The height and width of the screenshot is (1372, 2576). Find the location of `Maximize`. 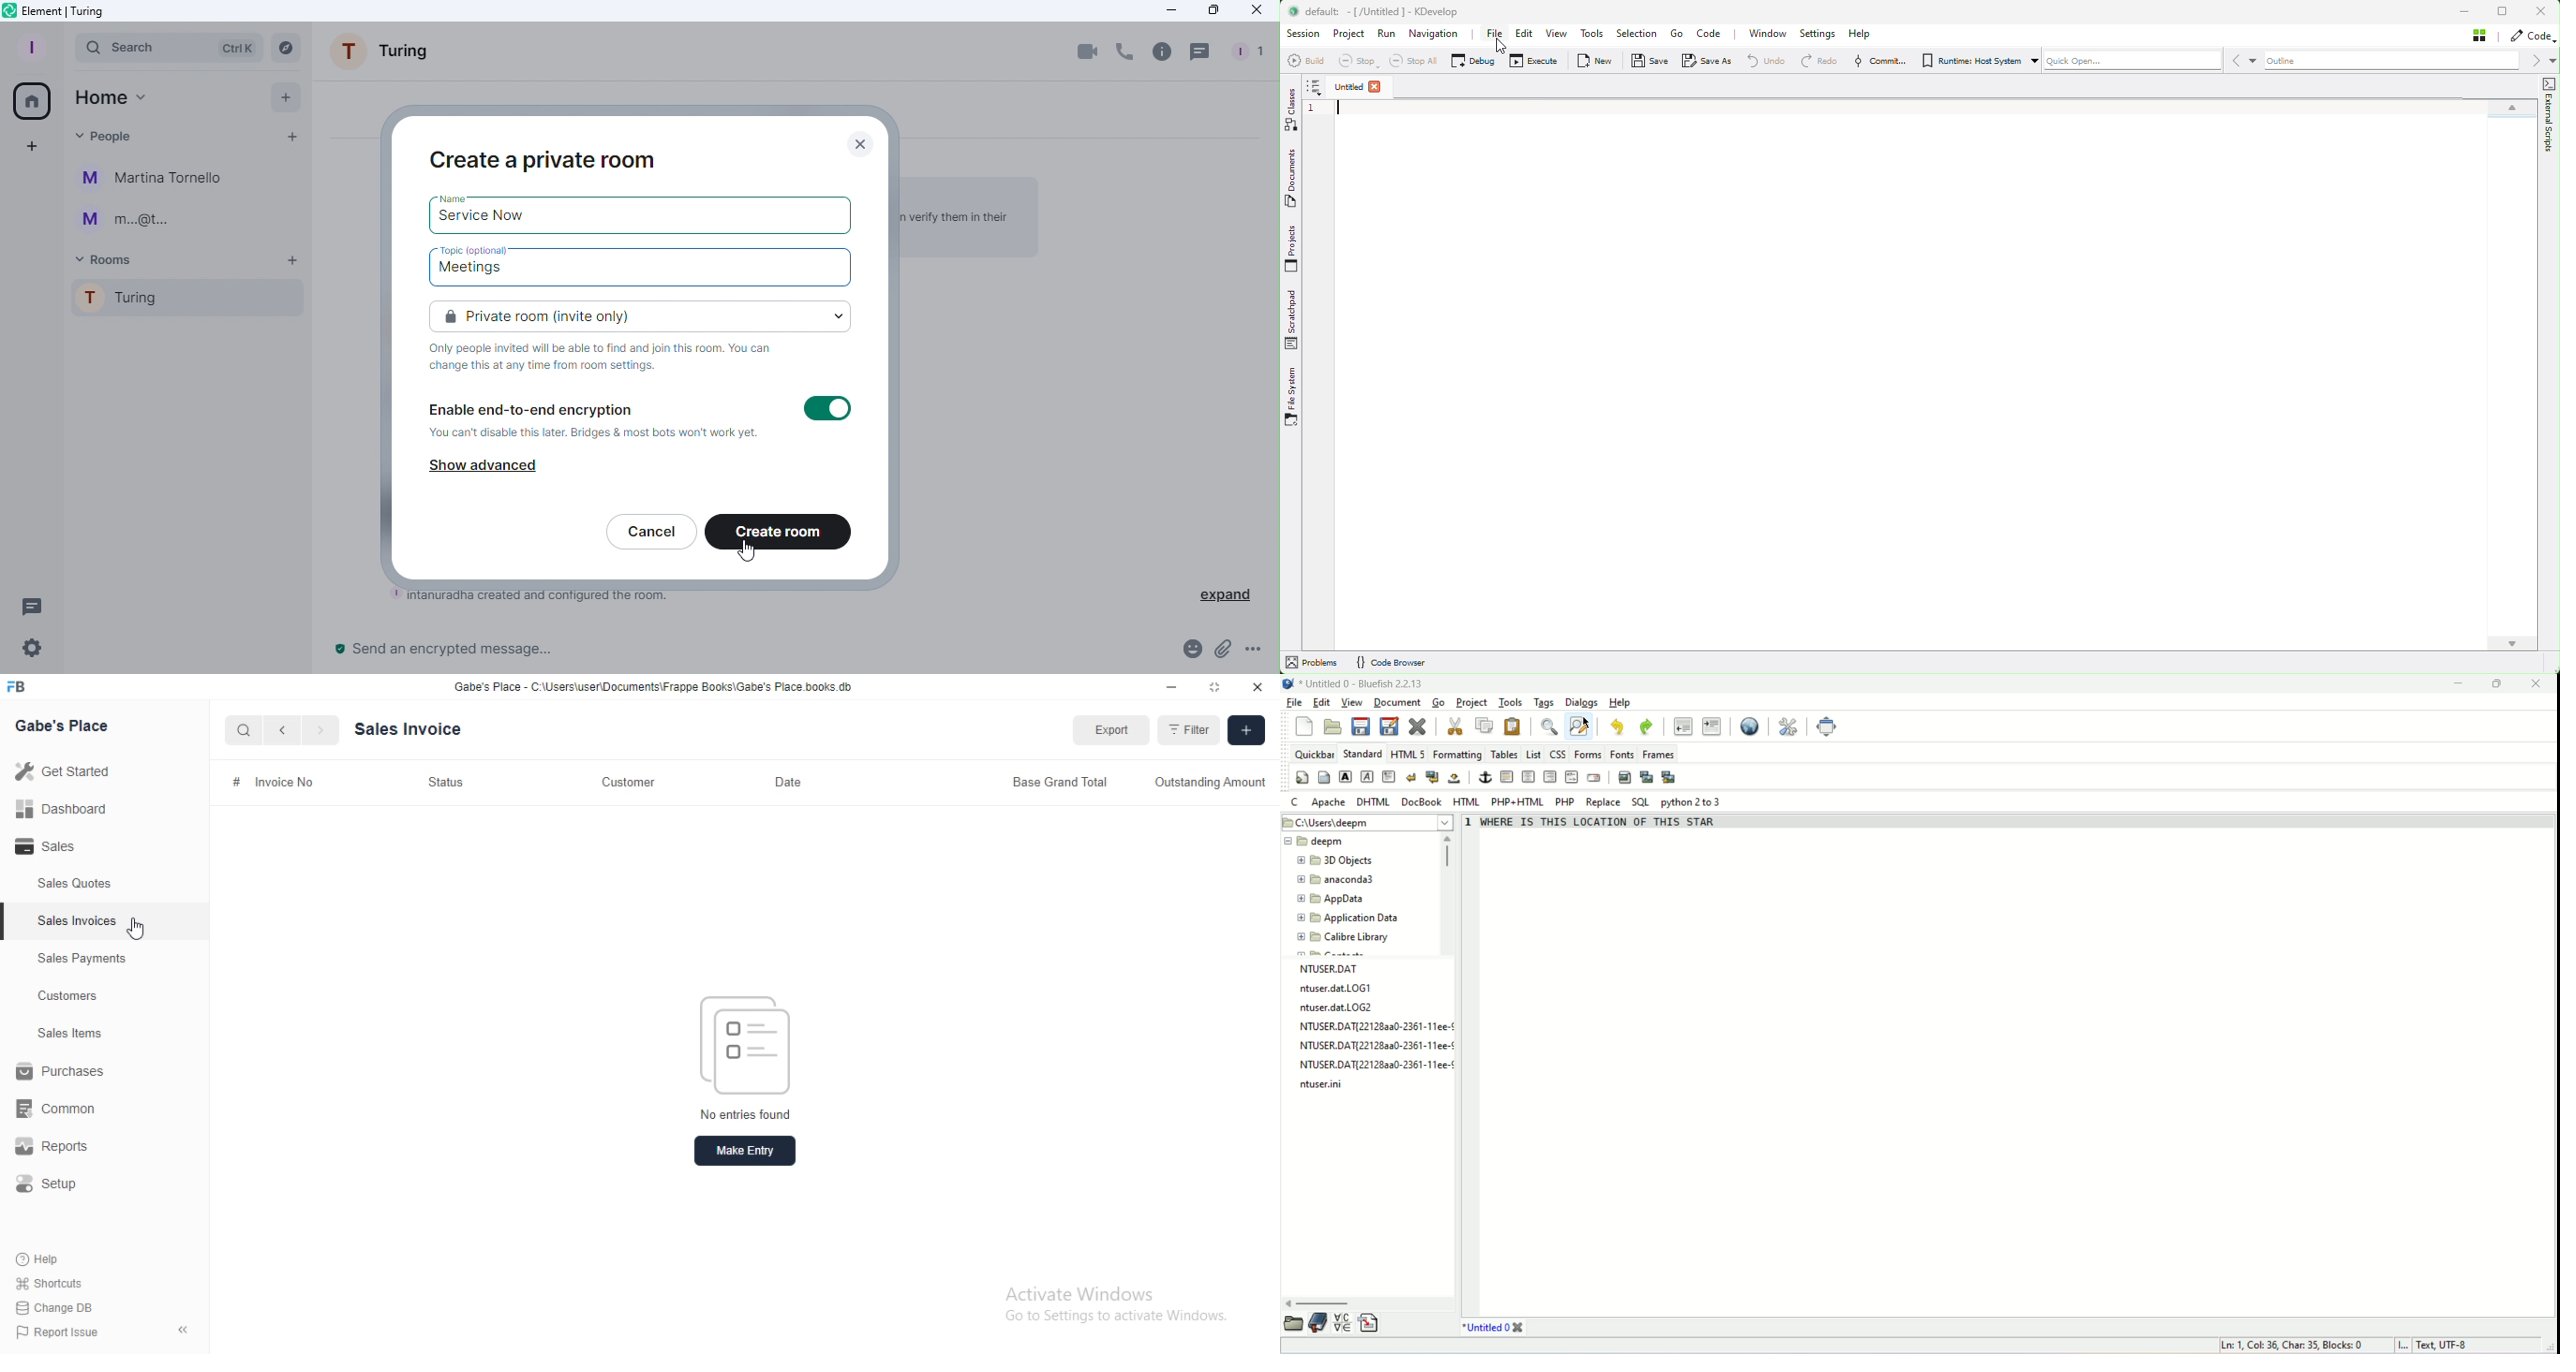

Maximize is located at coordinates (1212, 10).